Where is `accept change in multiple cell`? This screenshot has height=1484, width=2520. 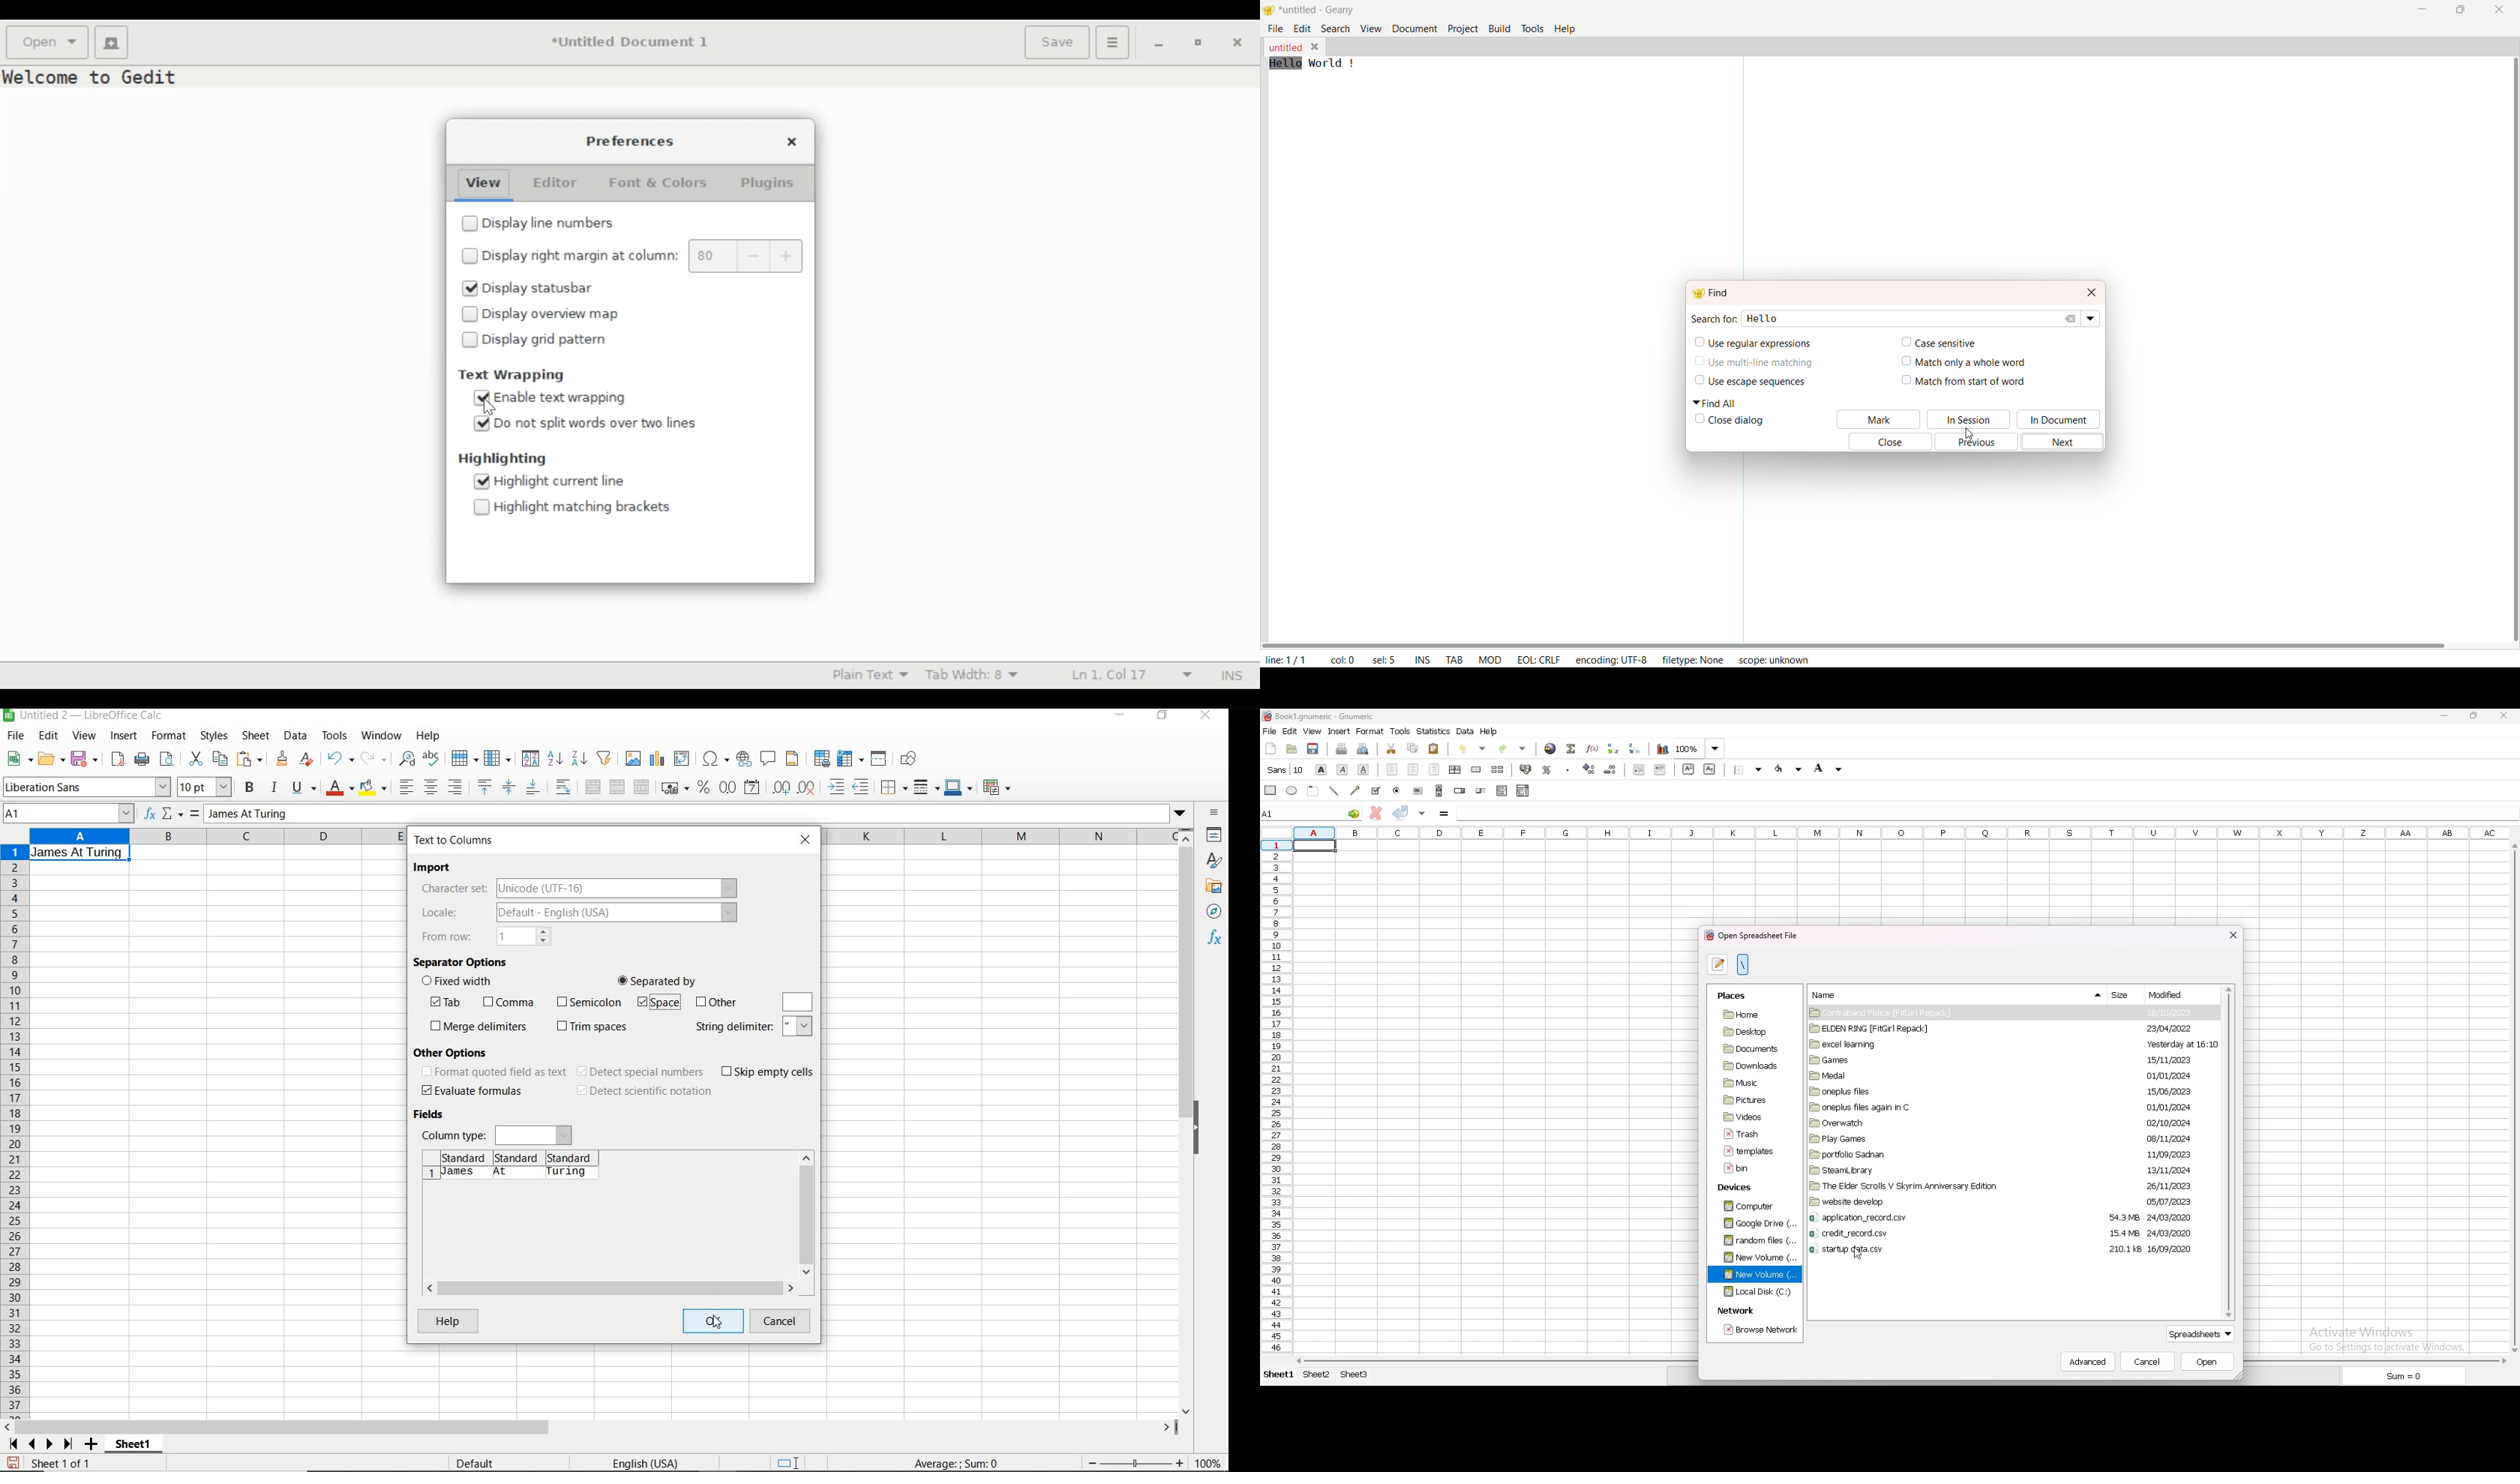 accept change in multiple cell is located at coordinates (1421, 813).